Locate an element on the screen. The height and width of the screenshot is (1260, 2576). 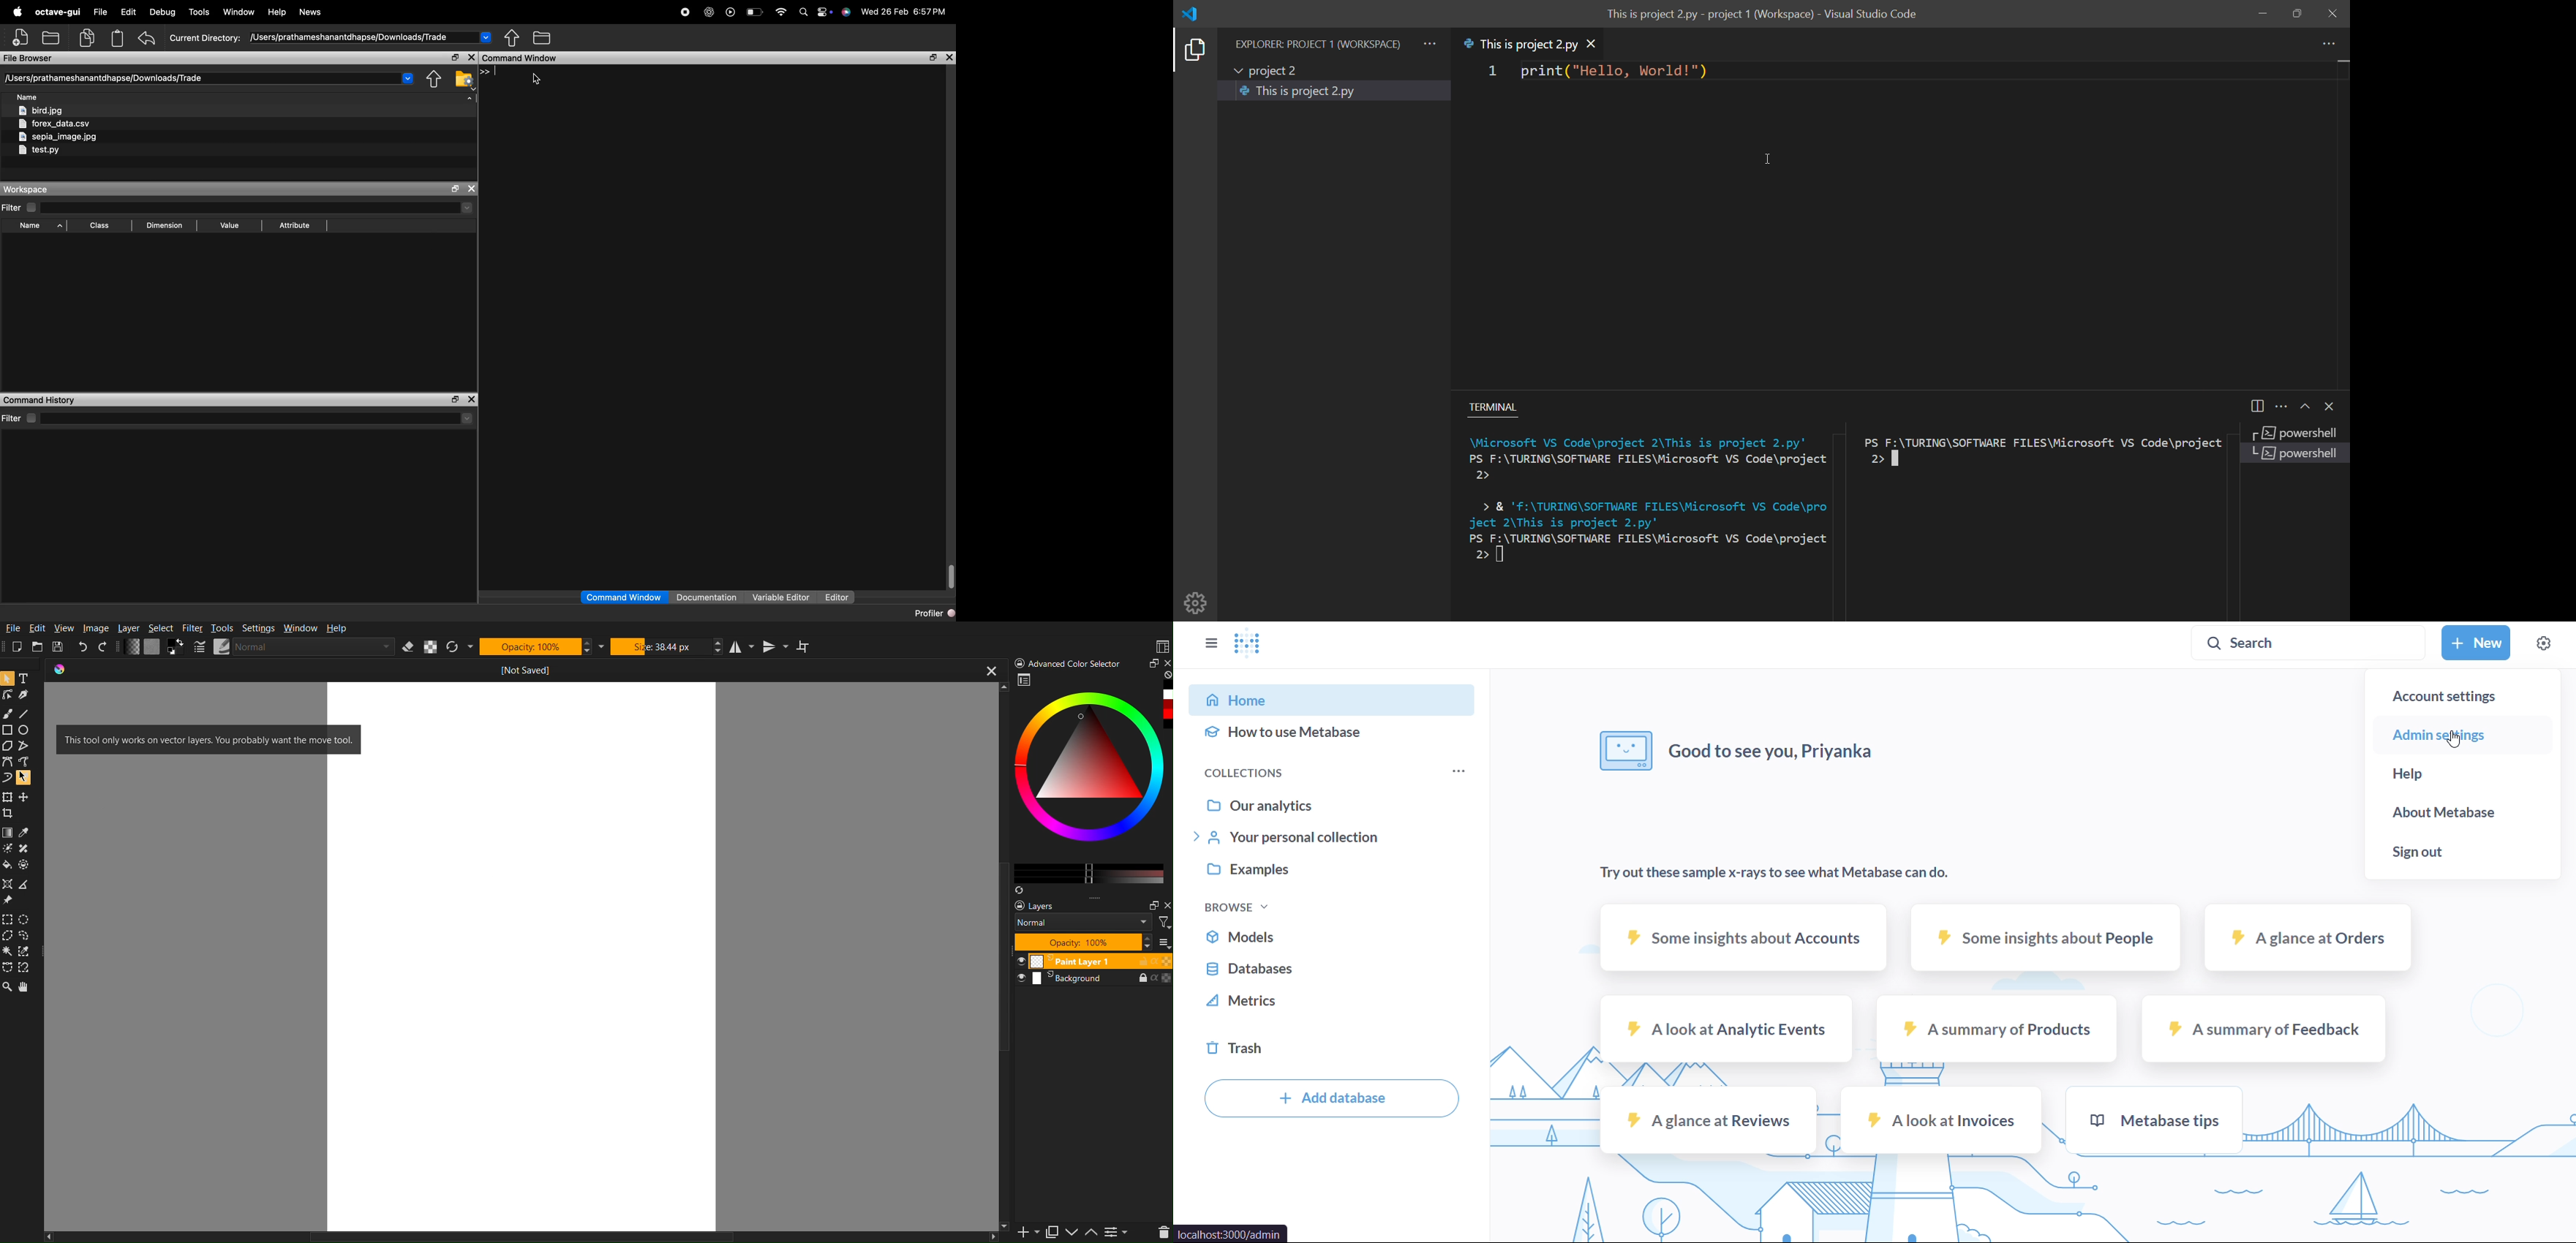
apple  is located at coordinates (17, 12).